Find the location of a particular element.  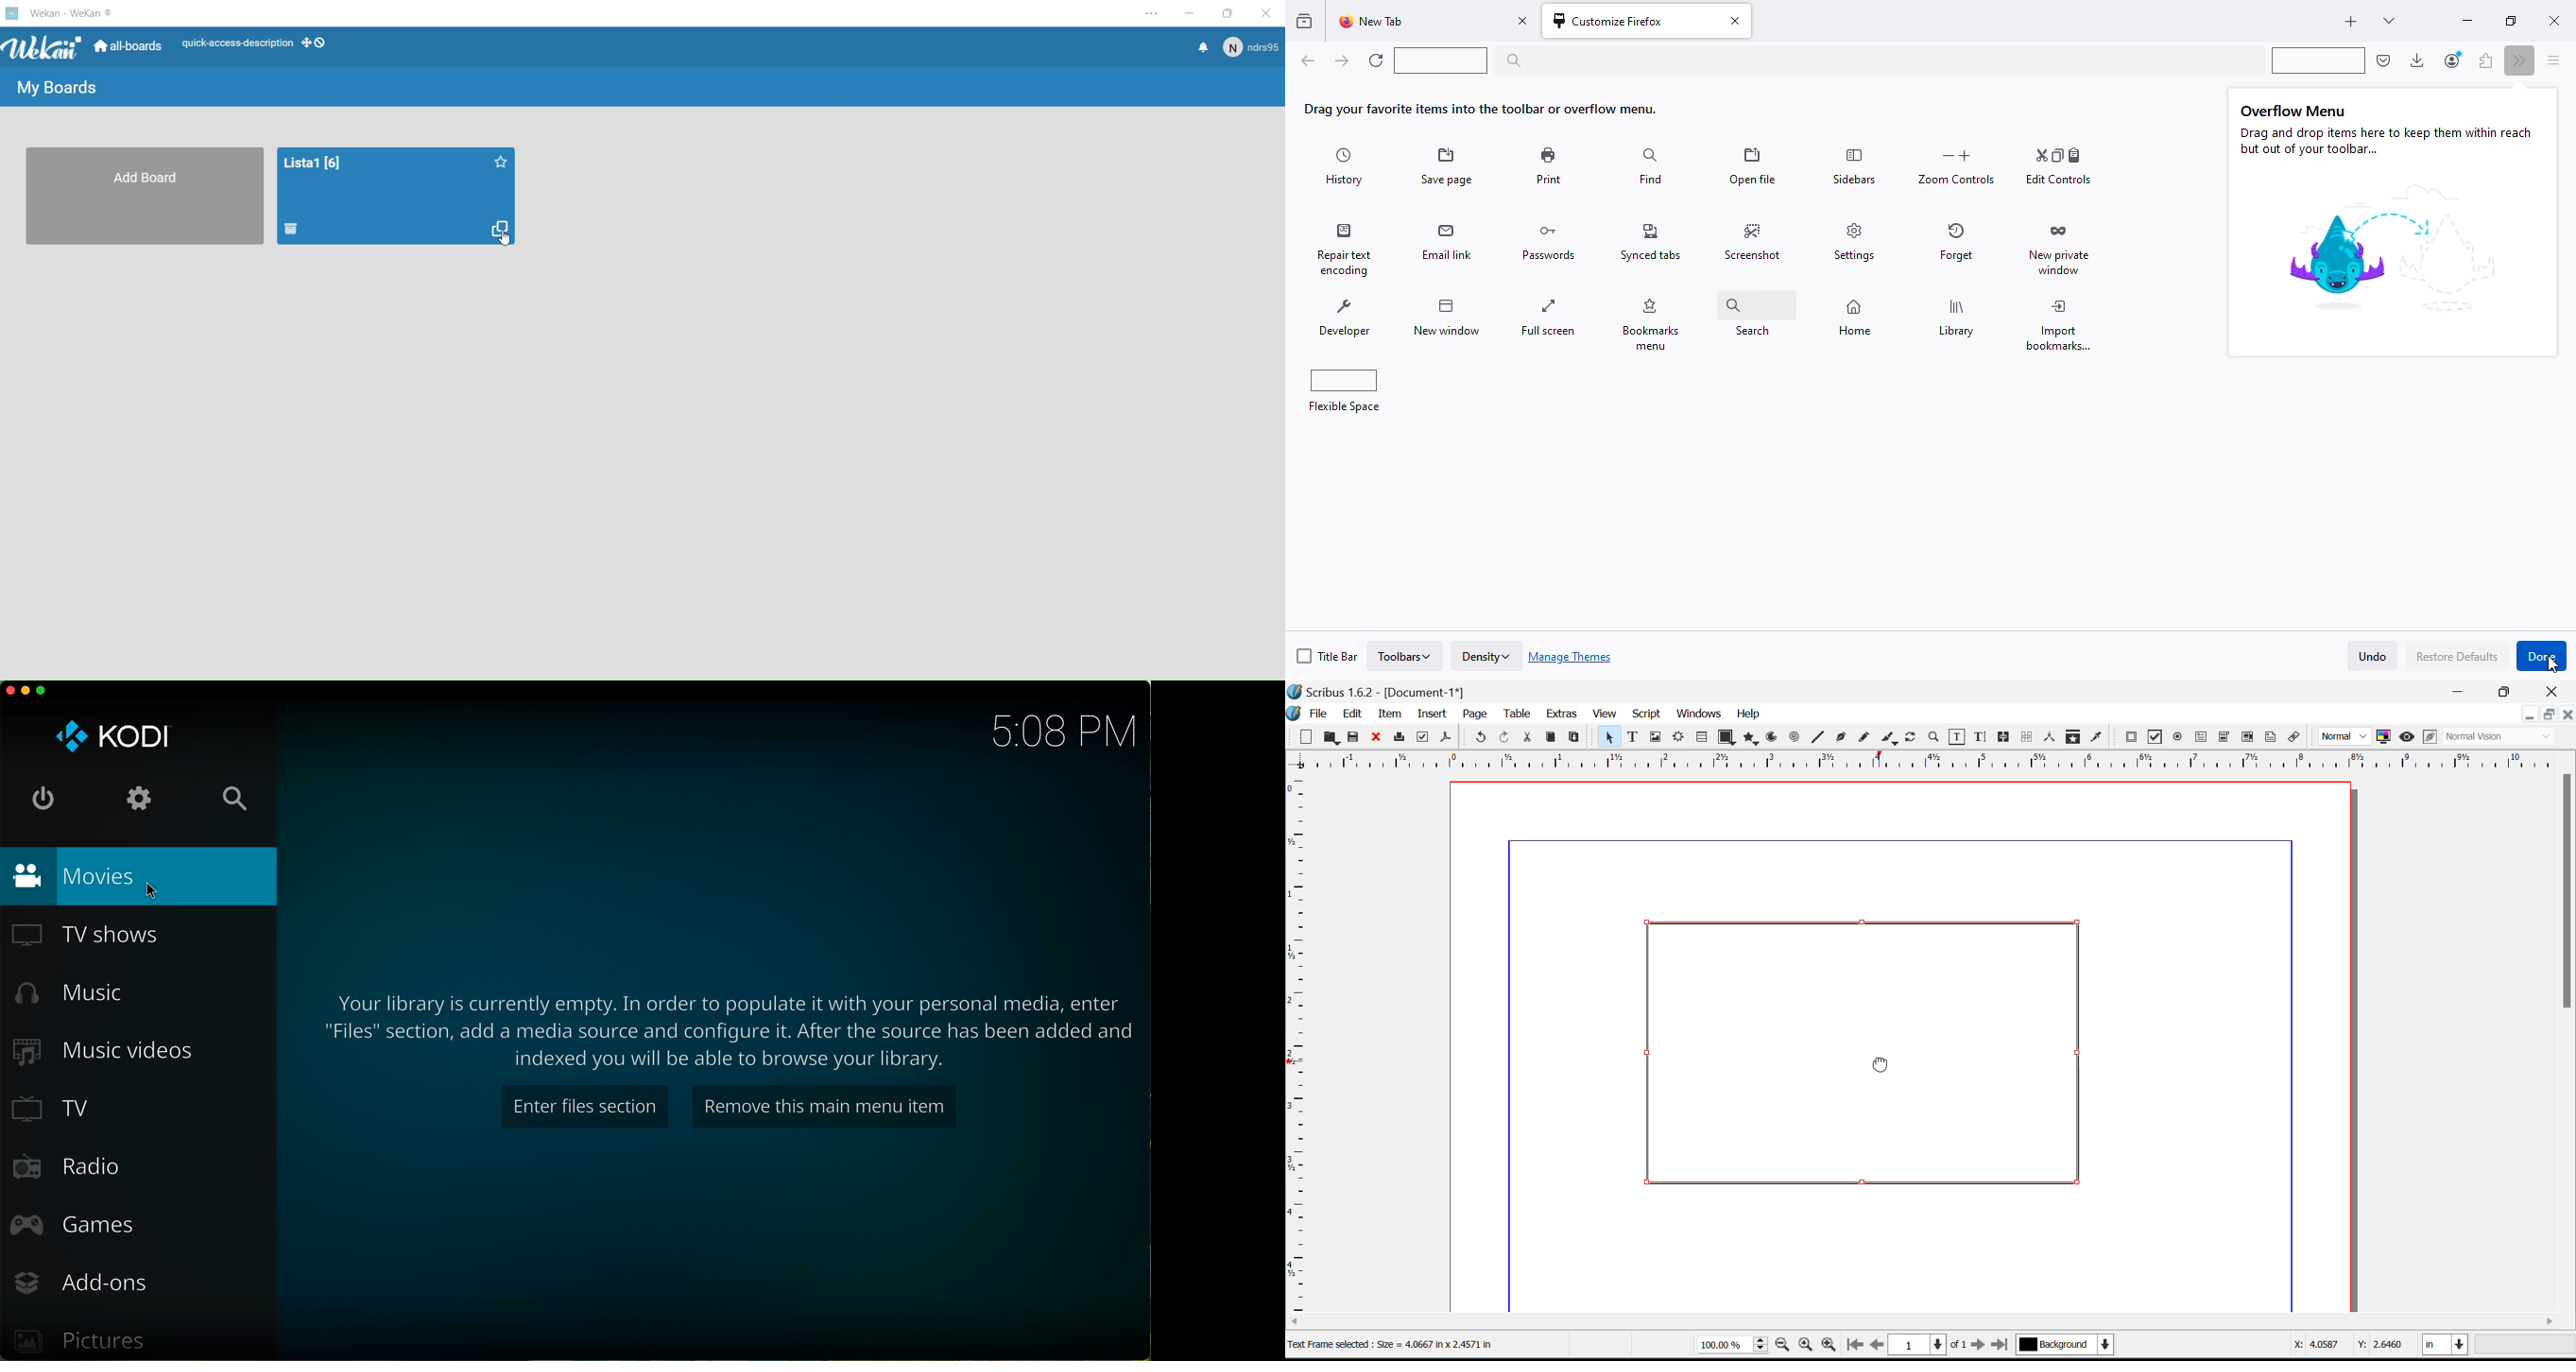

undo is located at coordinates (2375, 656).